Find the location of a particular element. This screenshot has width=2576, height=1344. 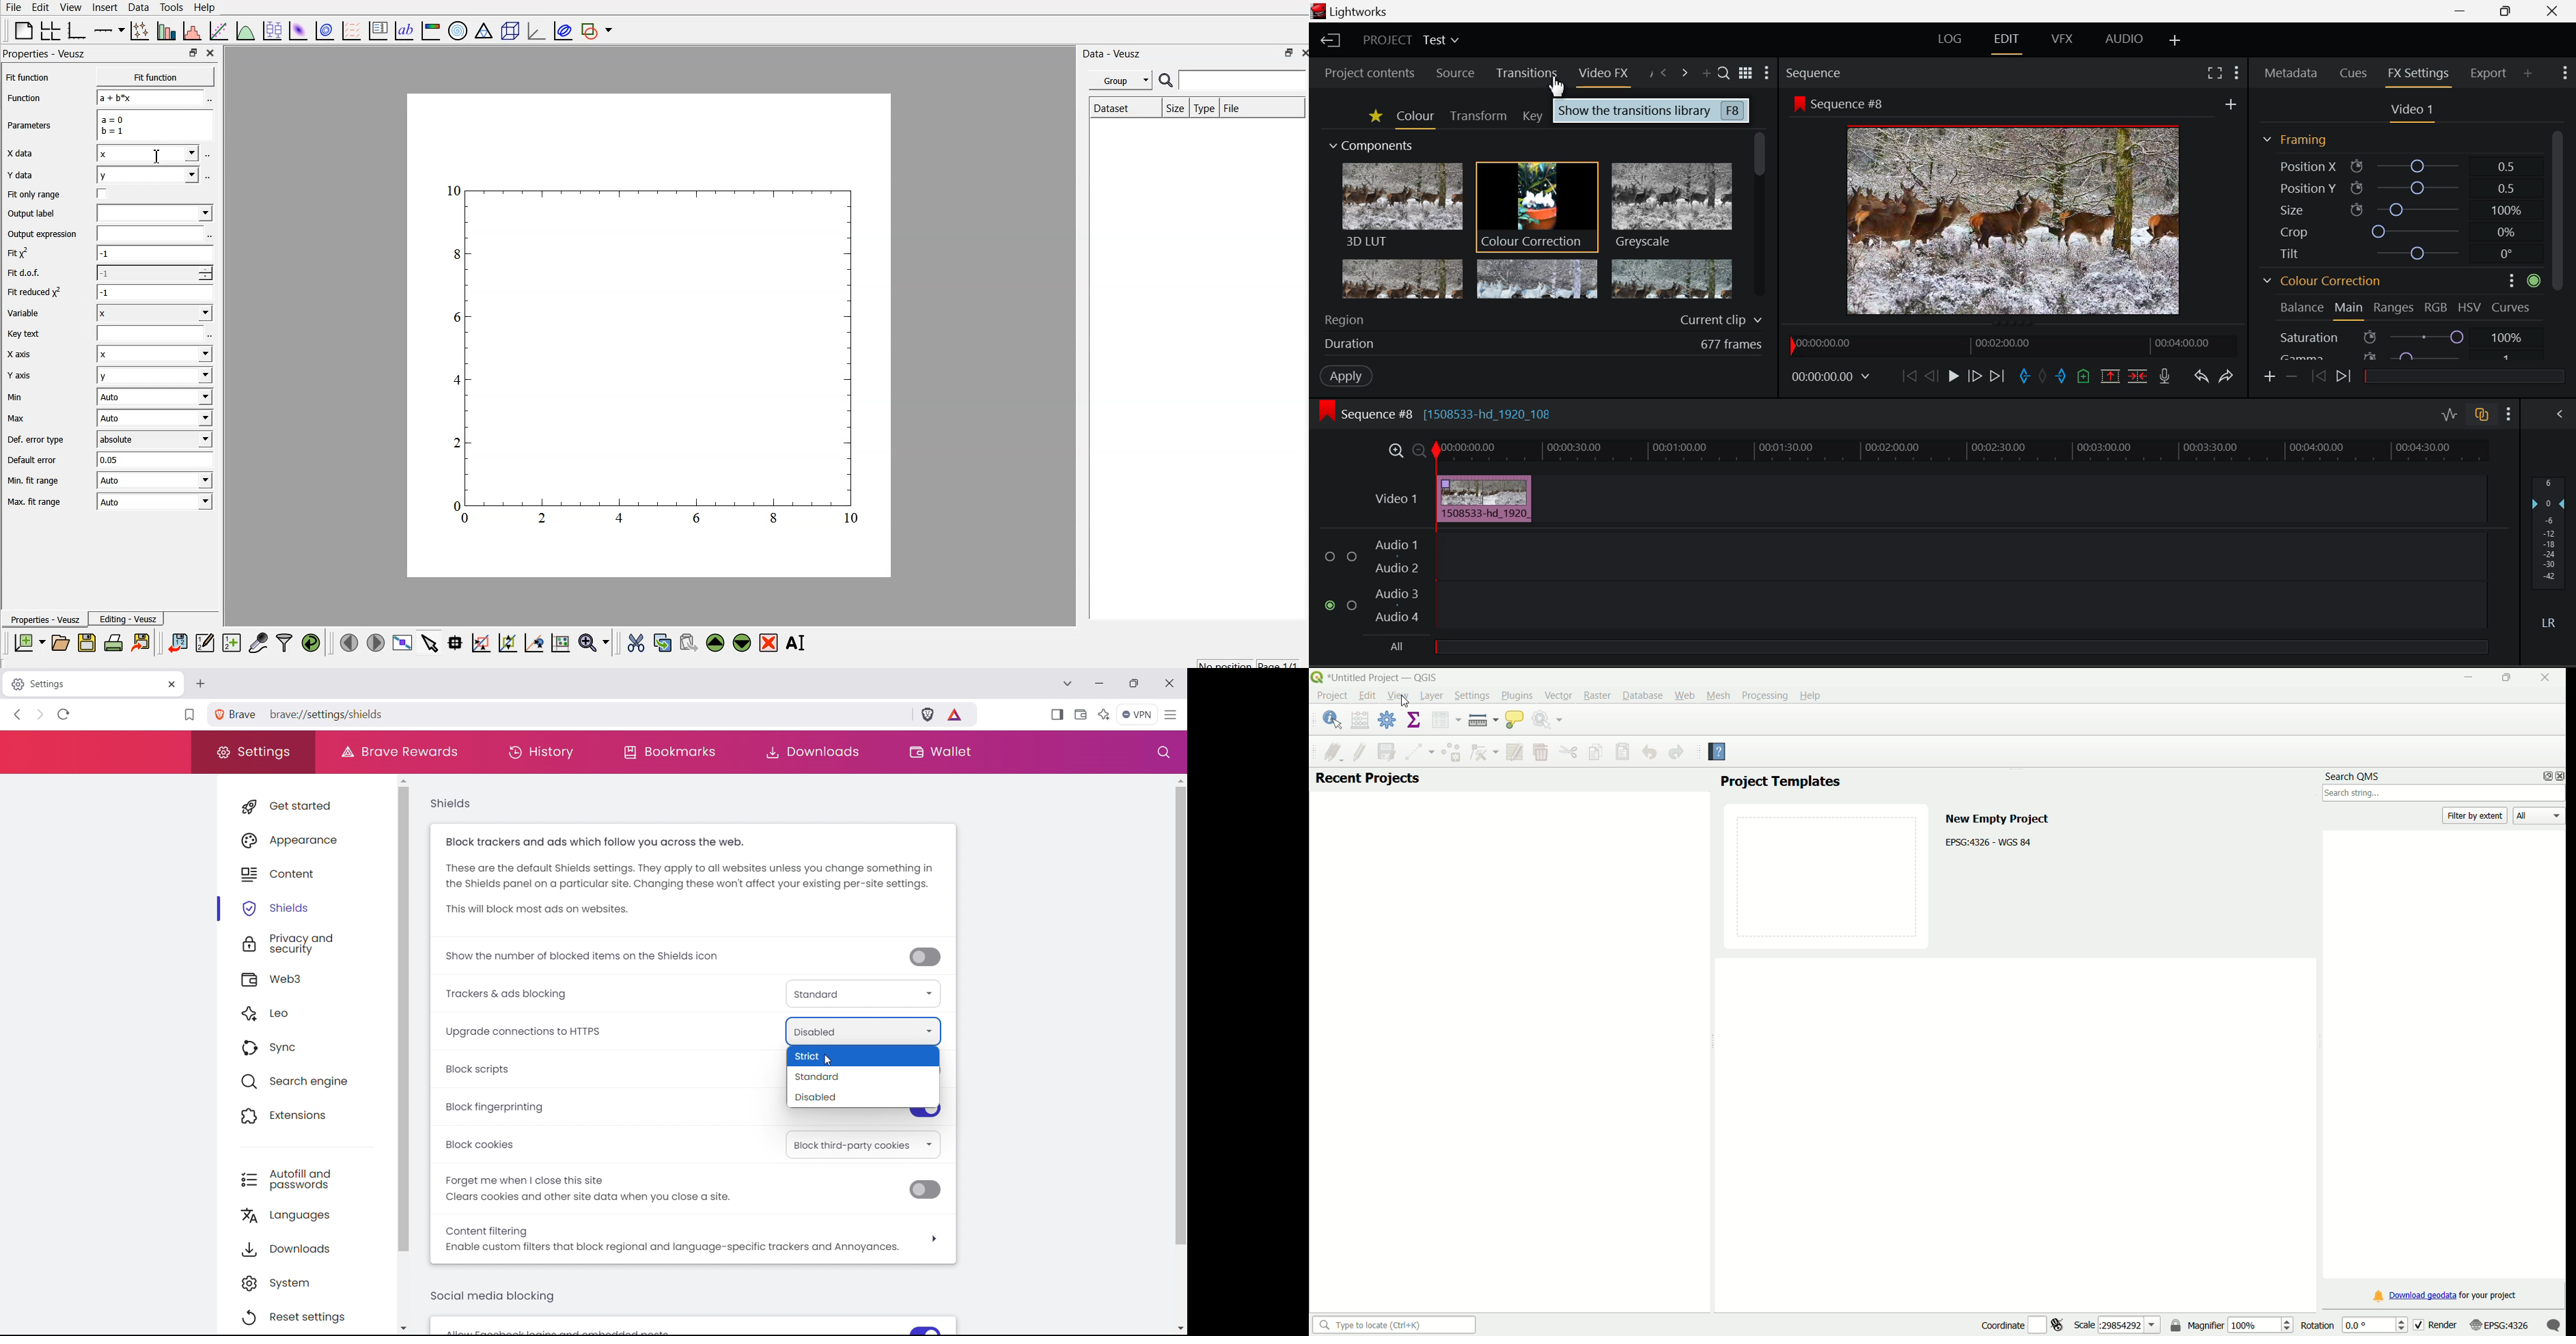

Redo is located at coordinates (2228, 377).